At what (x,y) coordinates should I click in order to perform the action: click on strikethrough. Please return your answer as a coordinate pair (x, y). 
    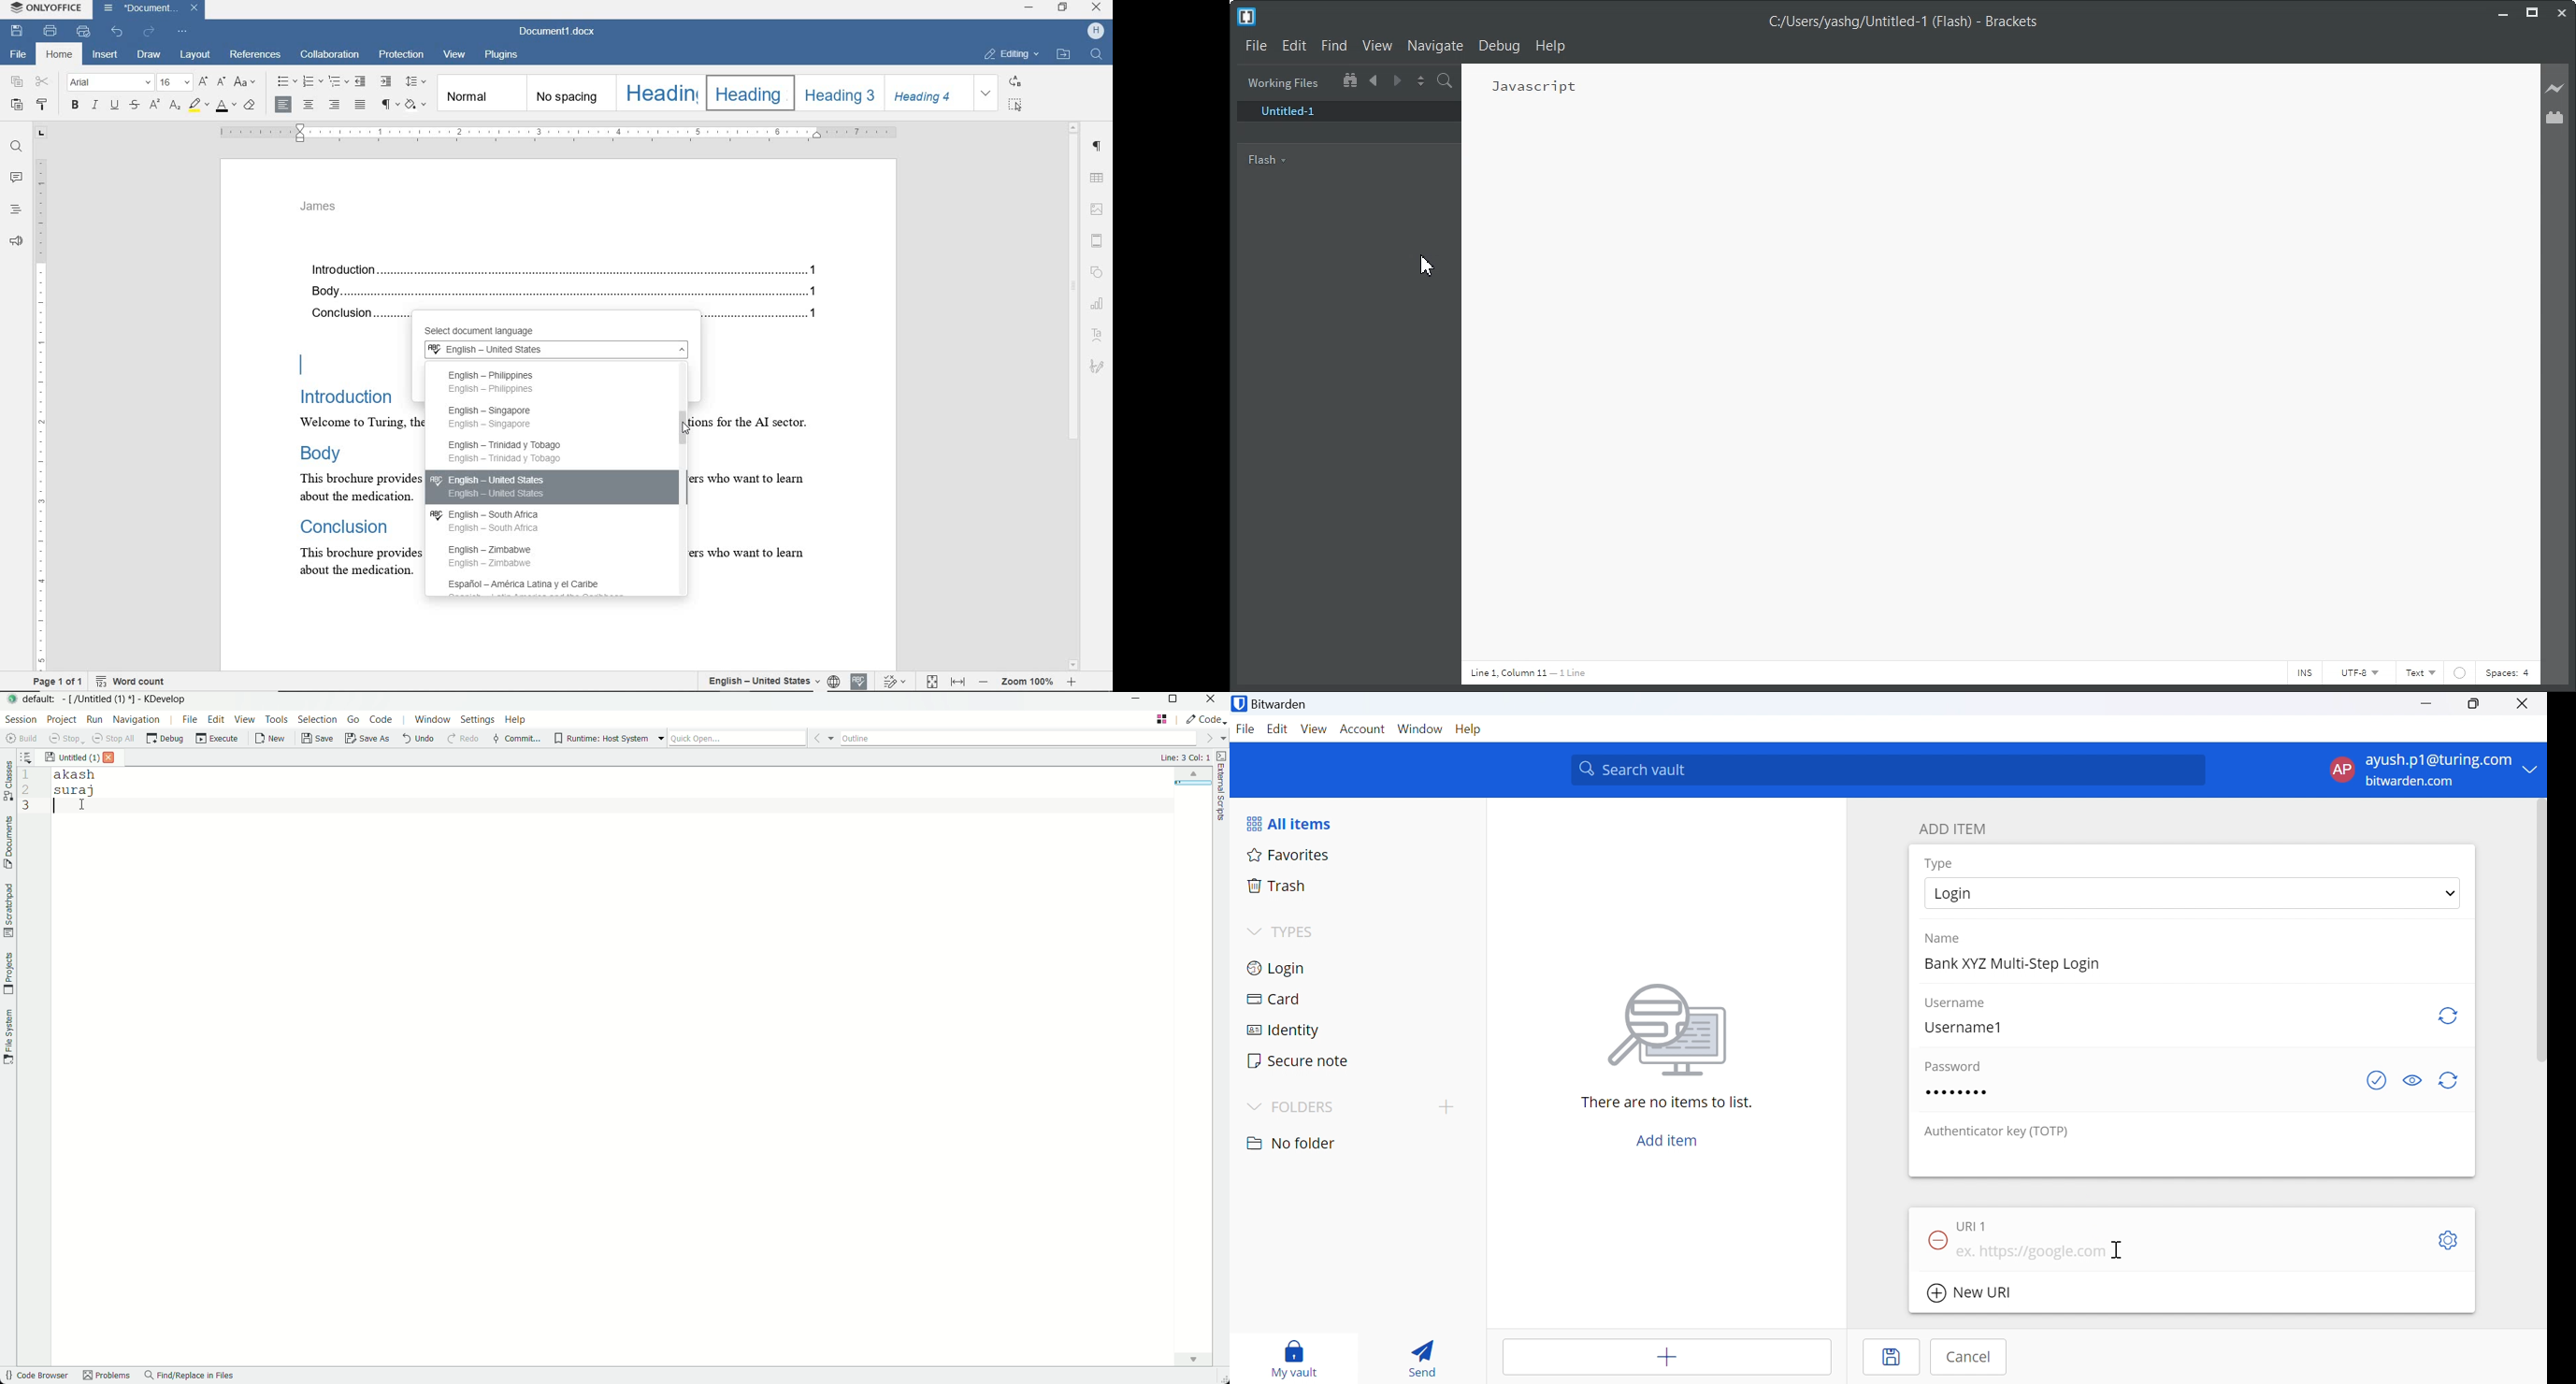
    Looking at the image, I should click on (135, 106).